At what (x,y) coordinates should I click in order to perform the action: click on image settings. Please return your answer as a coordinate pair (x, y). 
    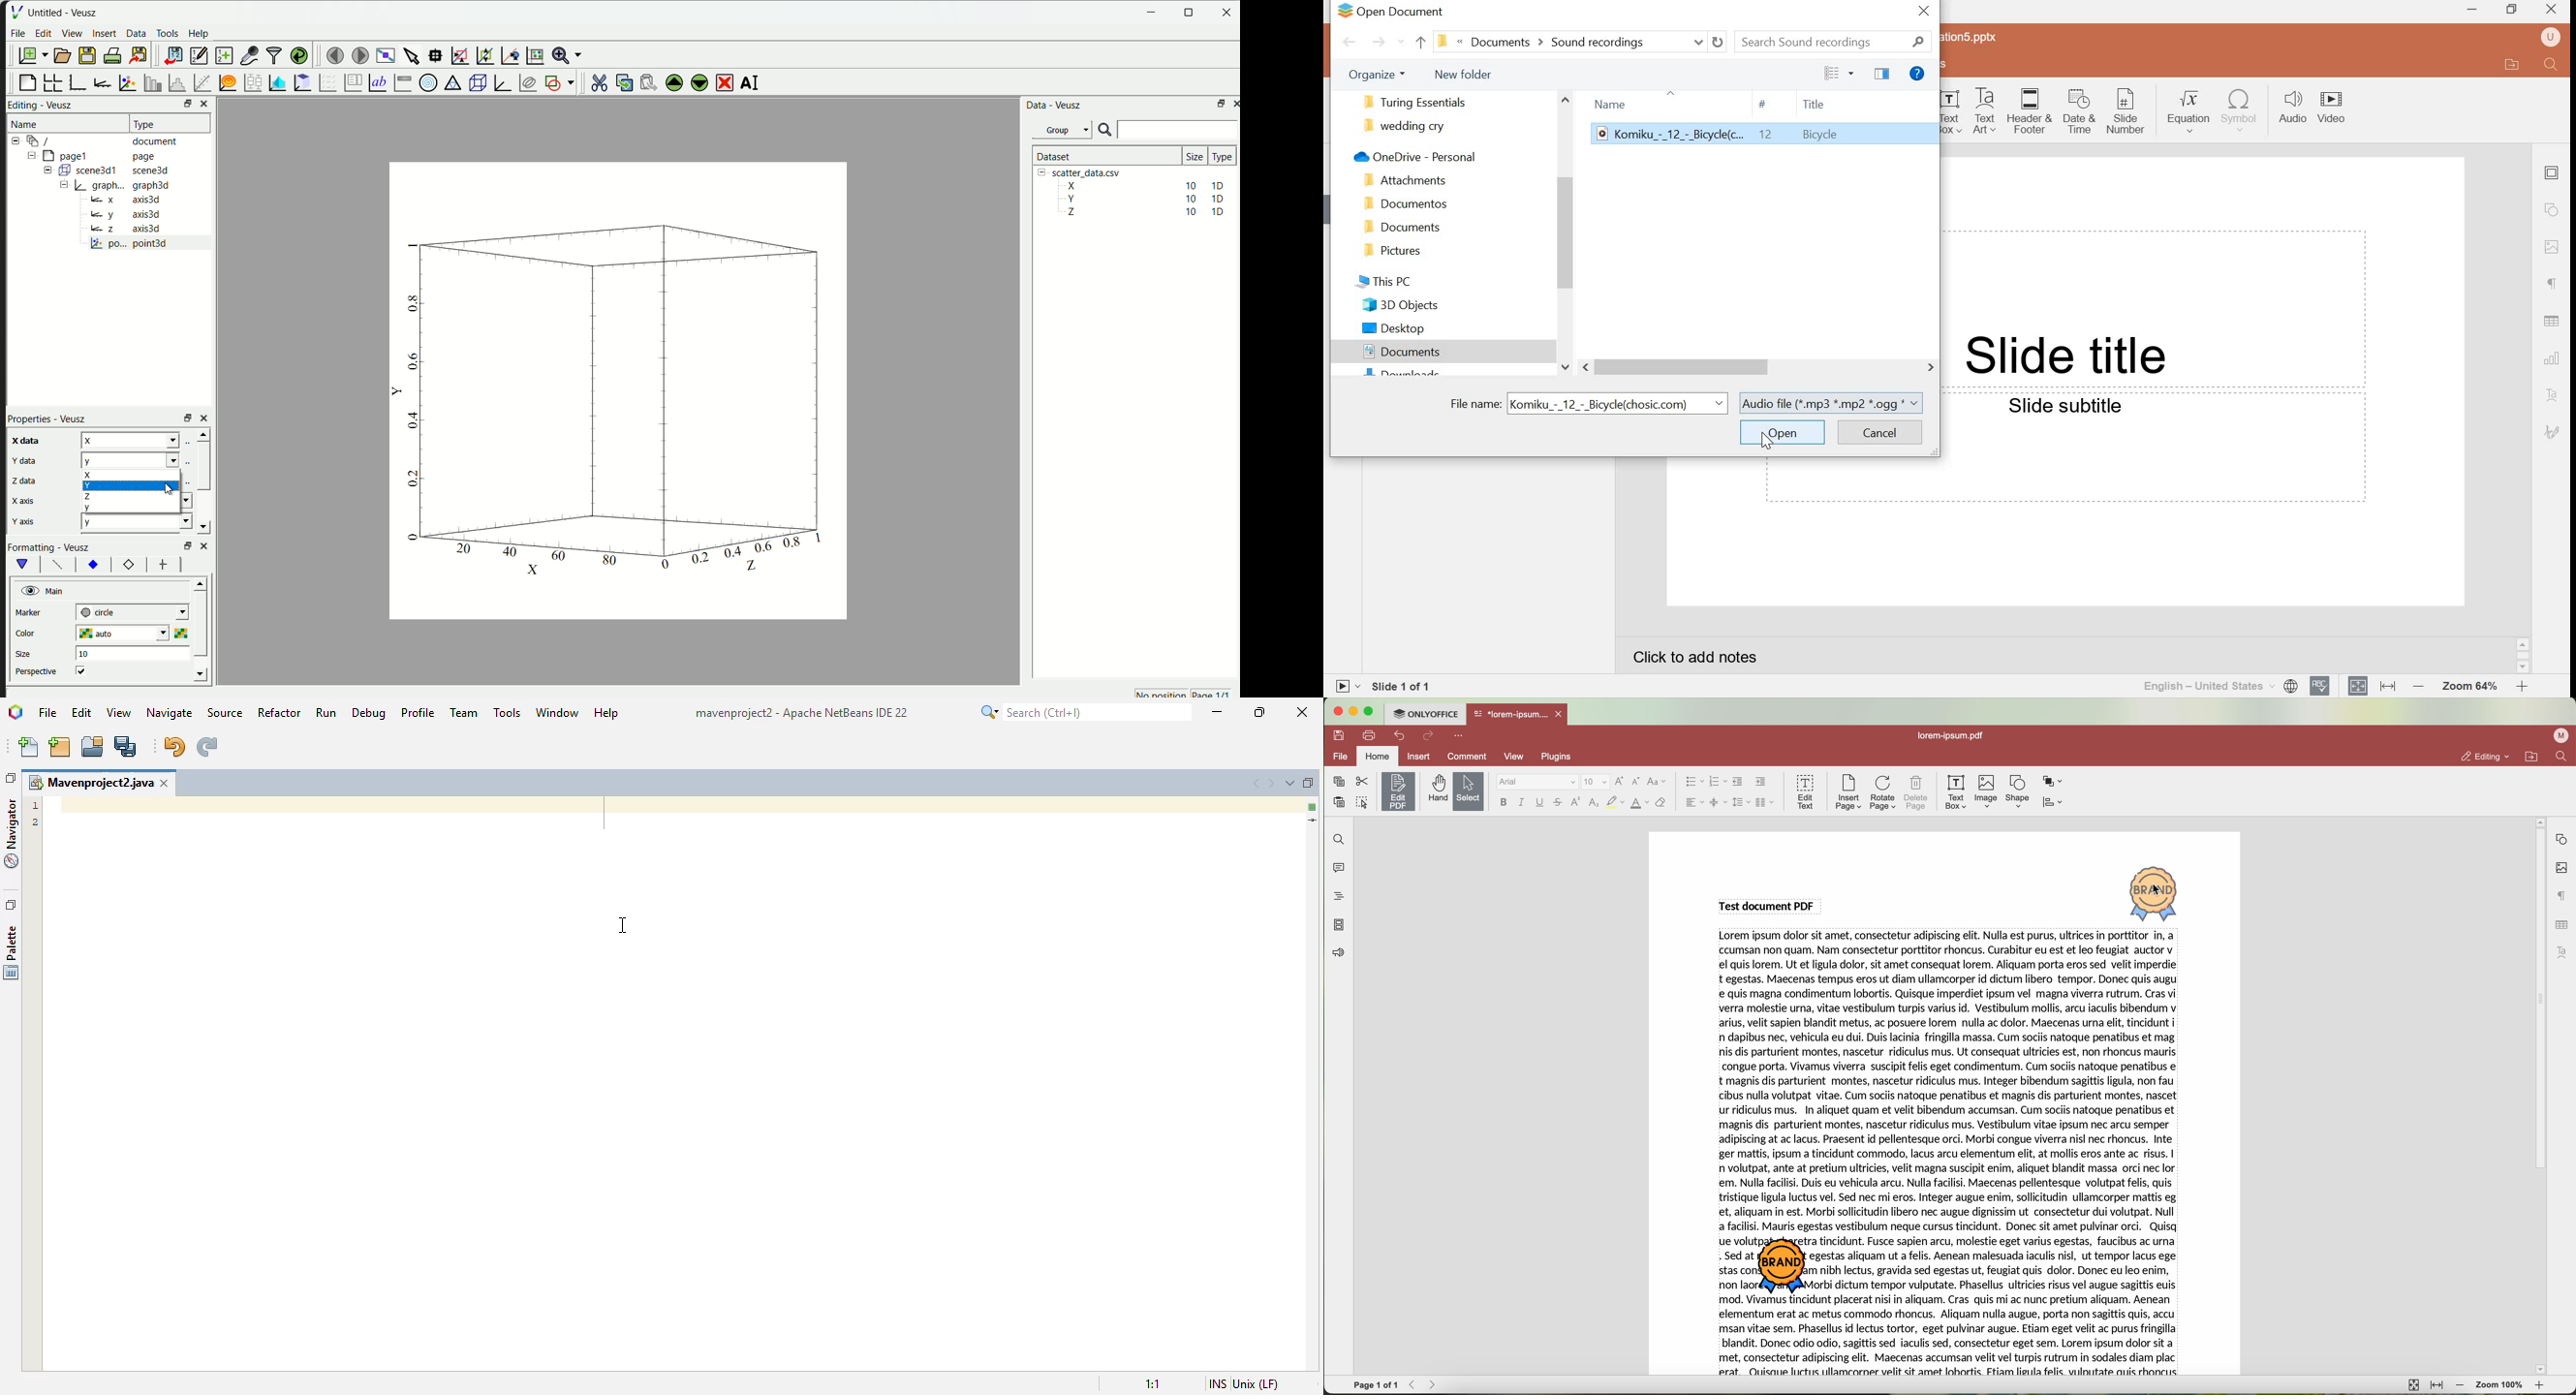
    Looking at the image, I should click on (2562, 868).